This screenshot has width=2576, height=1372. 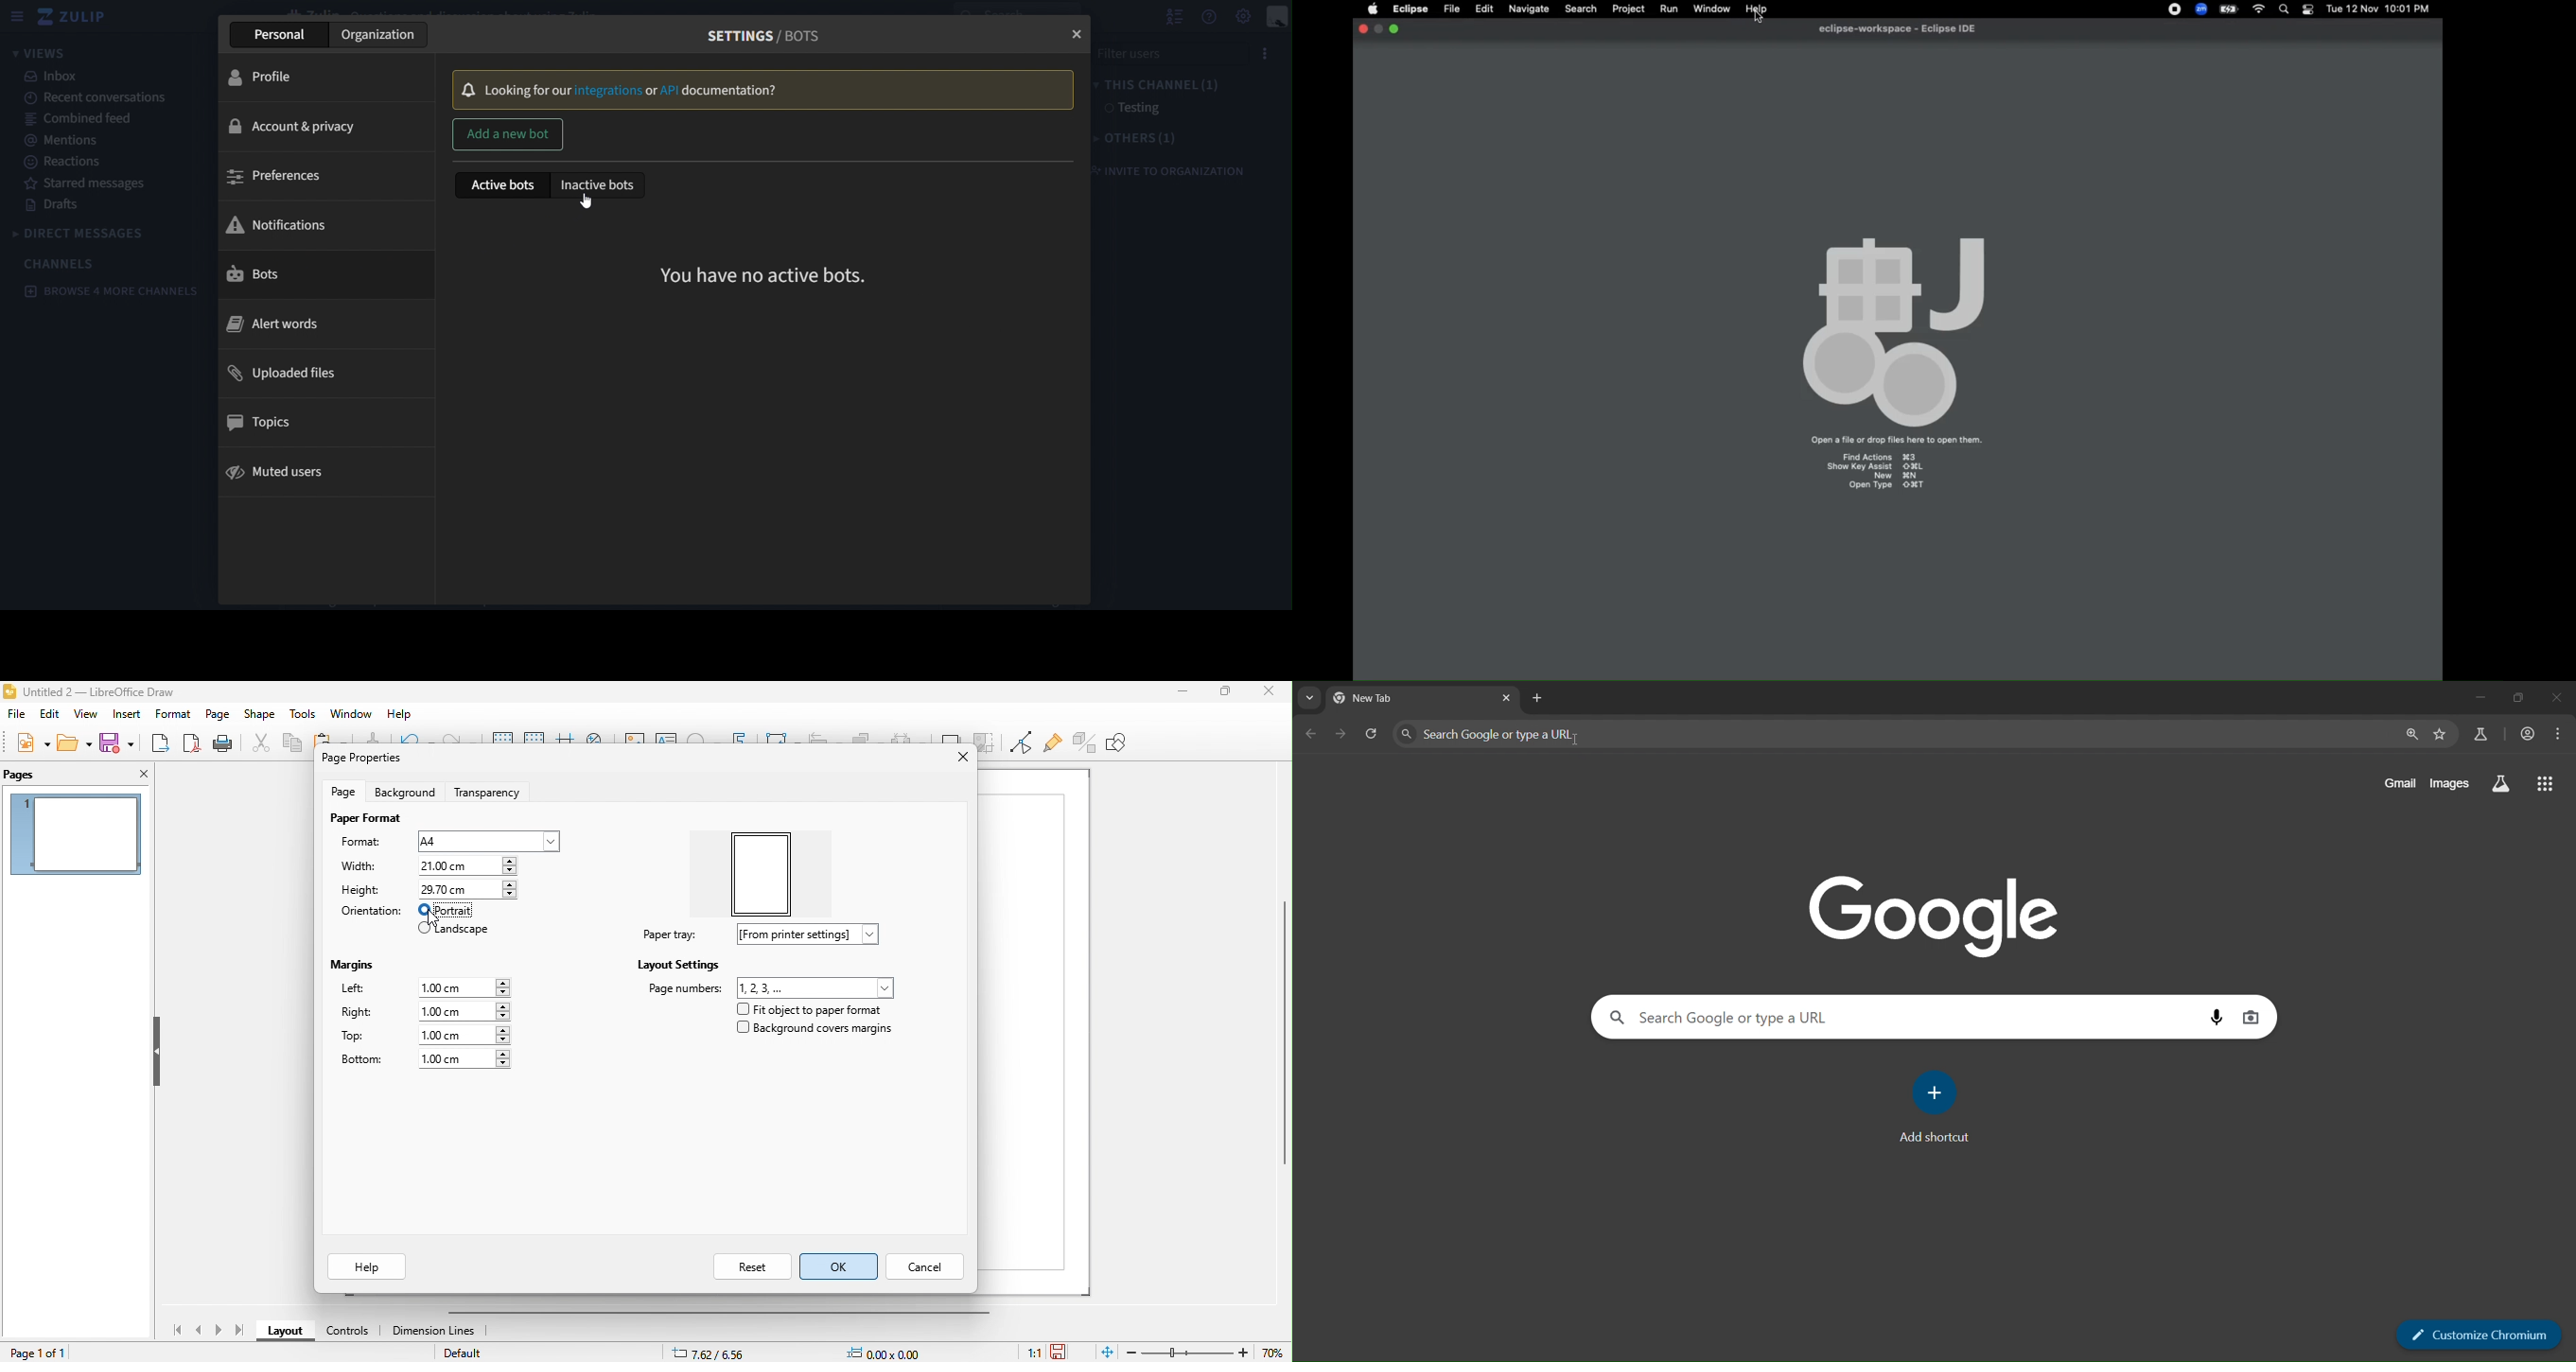 What do you see at coordinates (925, 1268) in the screenshot?
I see `cancel` at bounding box center [925, 1268].